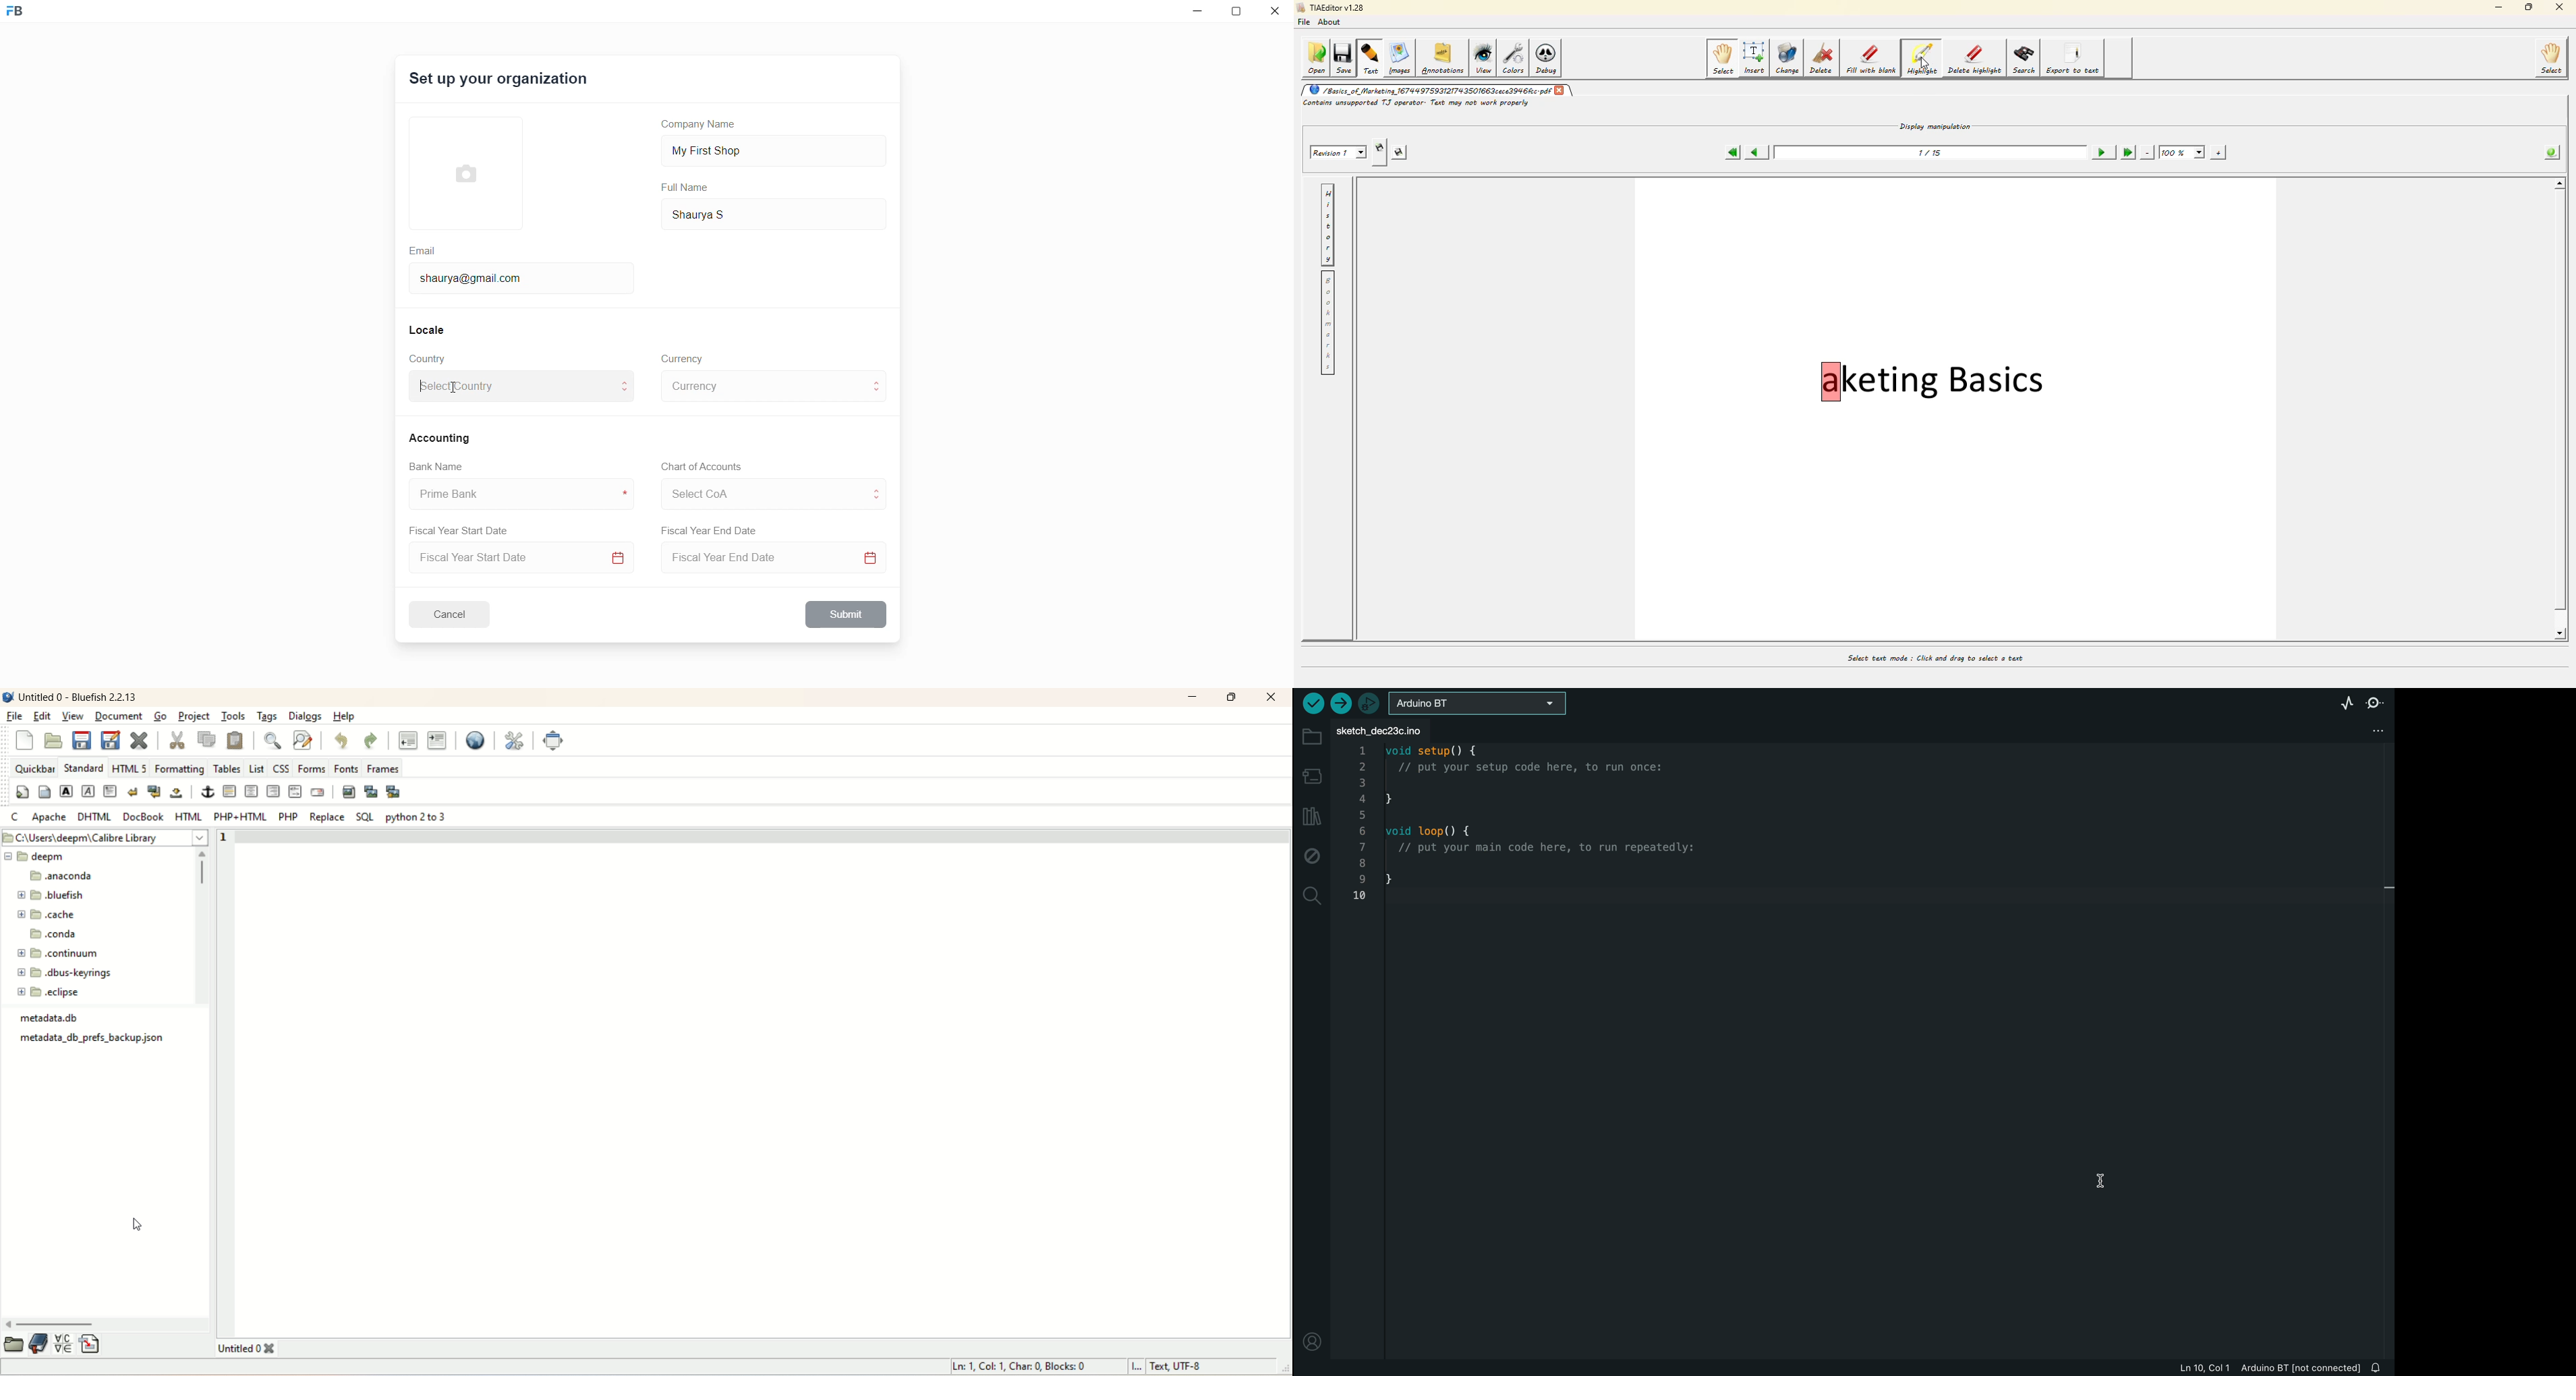  What do you see at coordinates (627, 381) in the screenshot?
I see `move to above country` at bounding box center [627, 381].